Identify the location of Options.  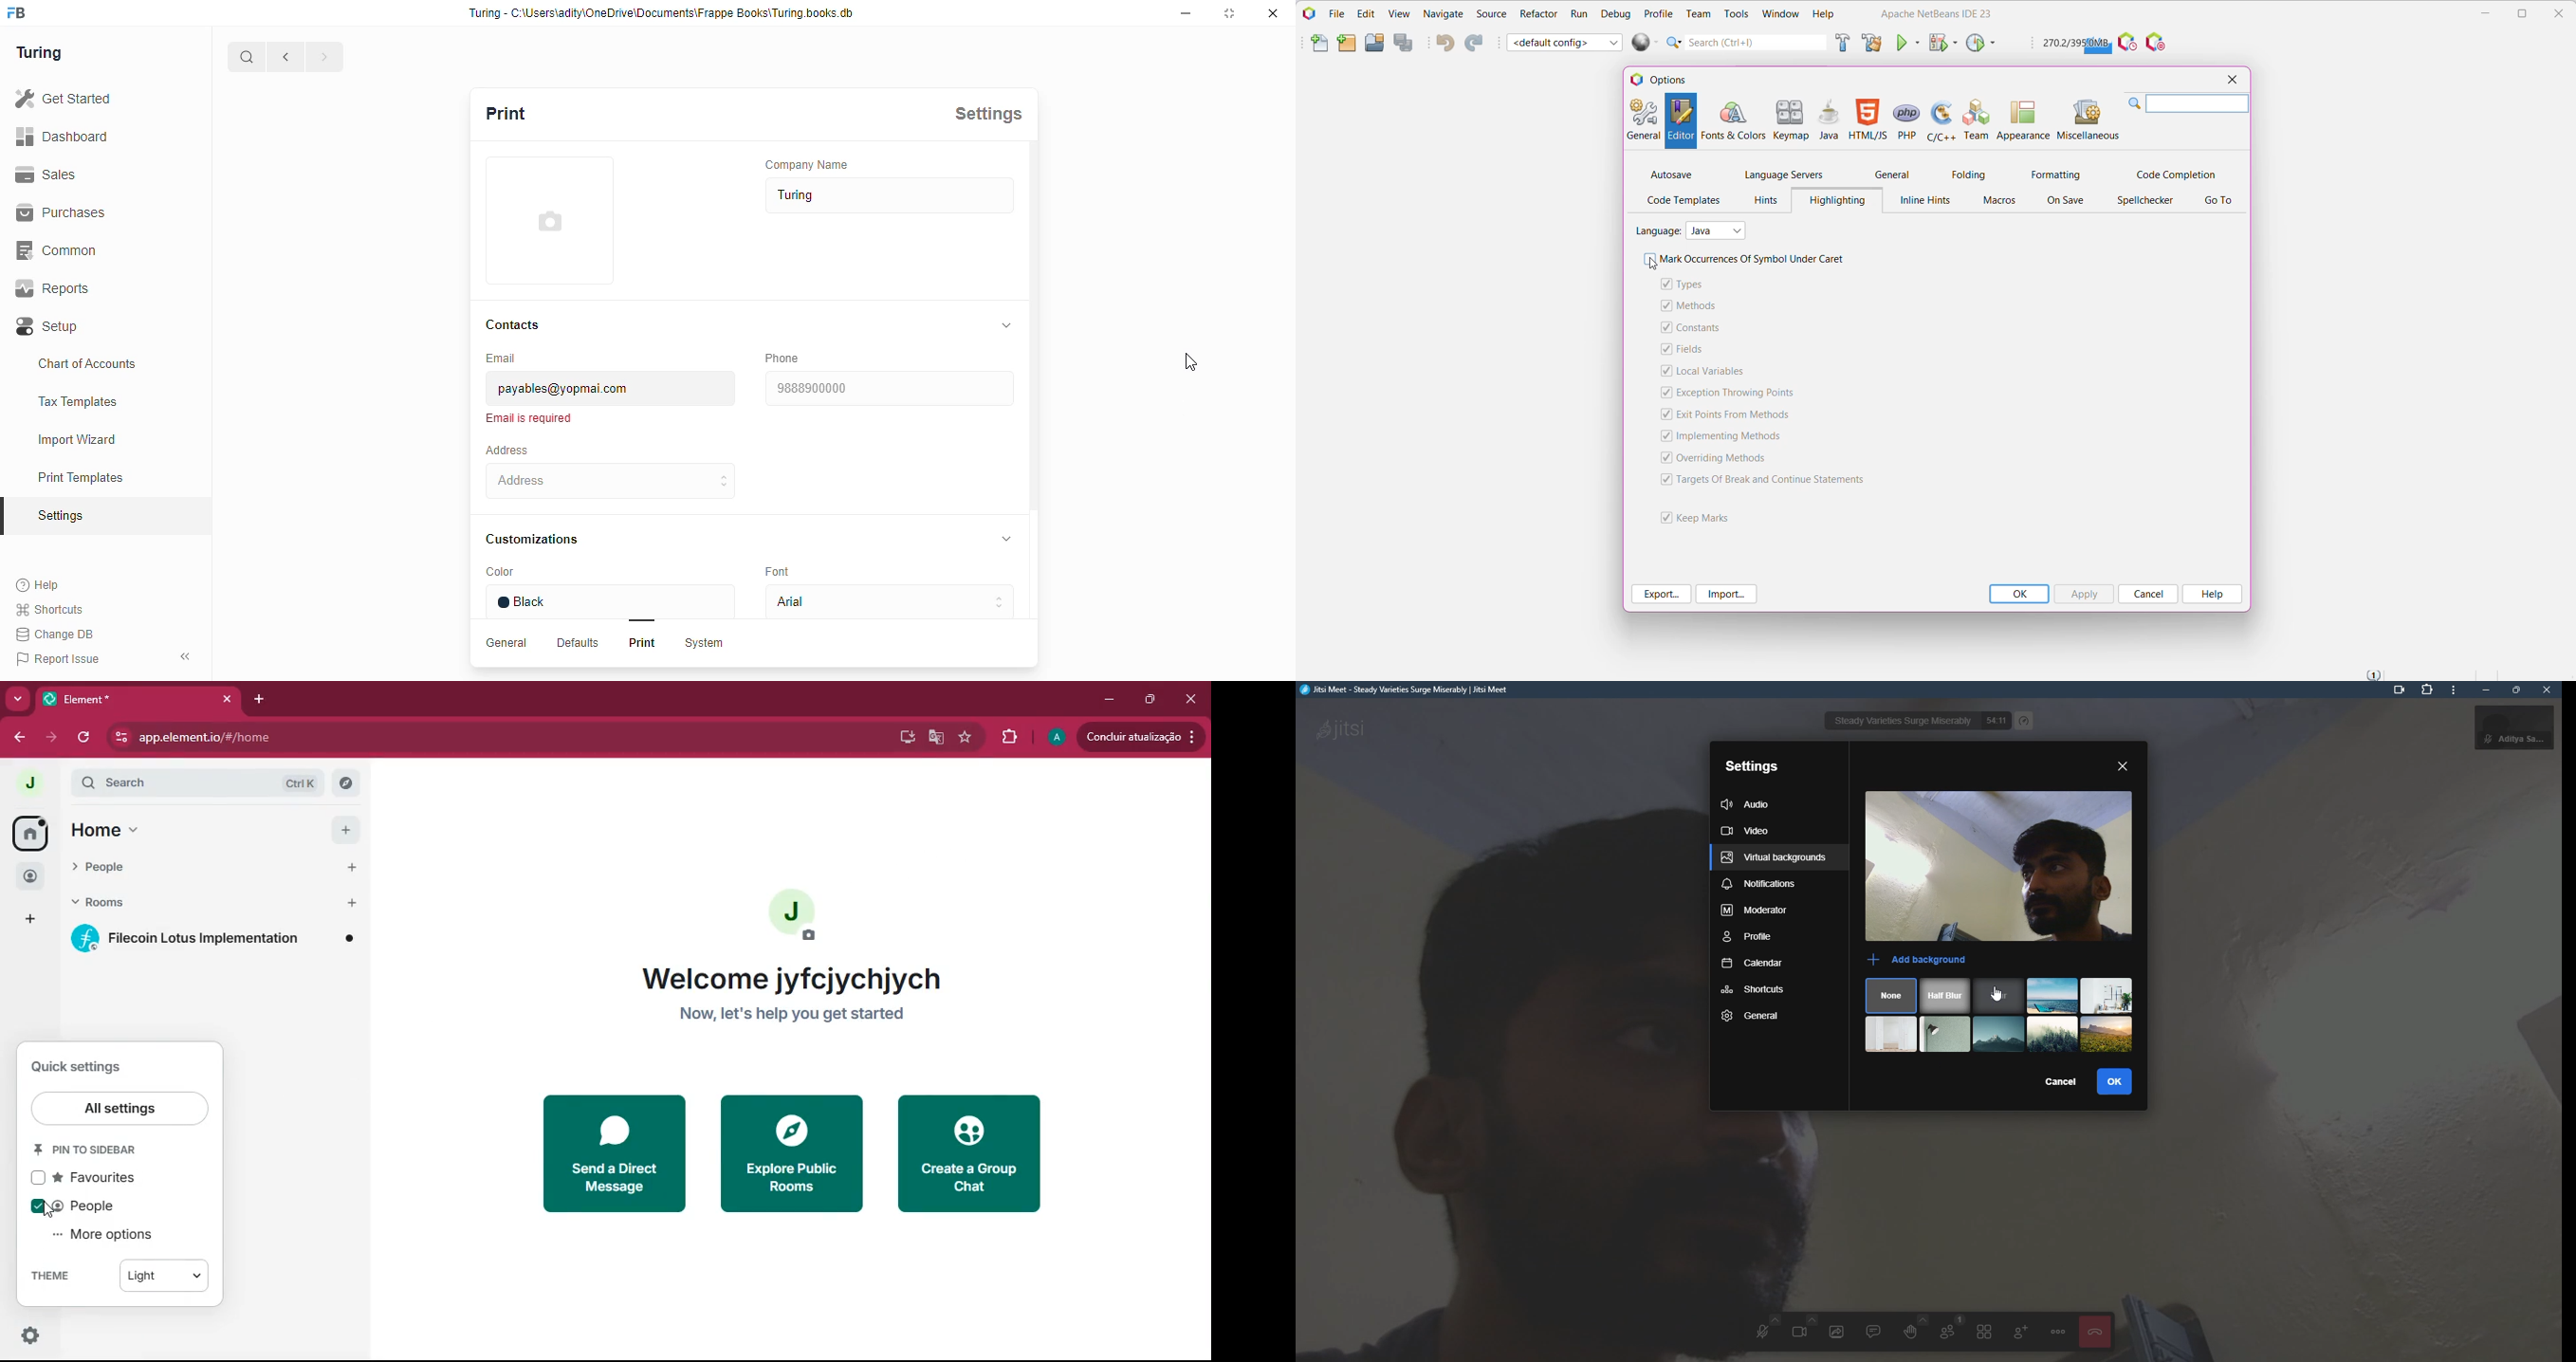
(1675, 79).